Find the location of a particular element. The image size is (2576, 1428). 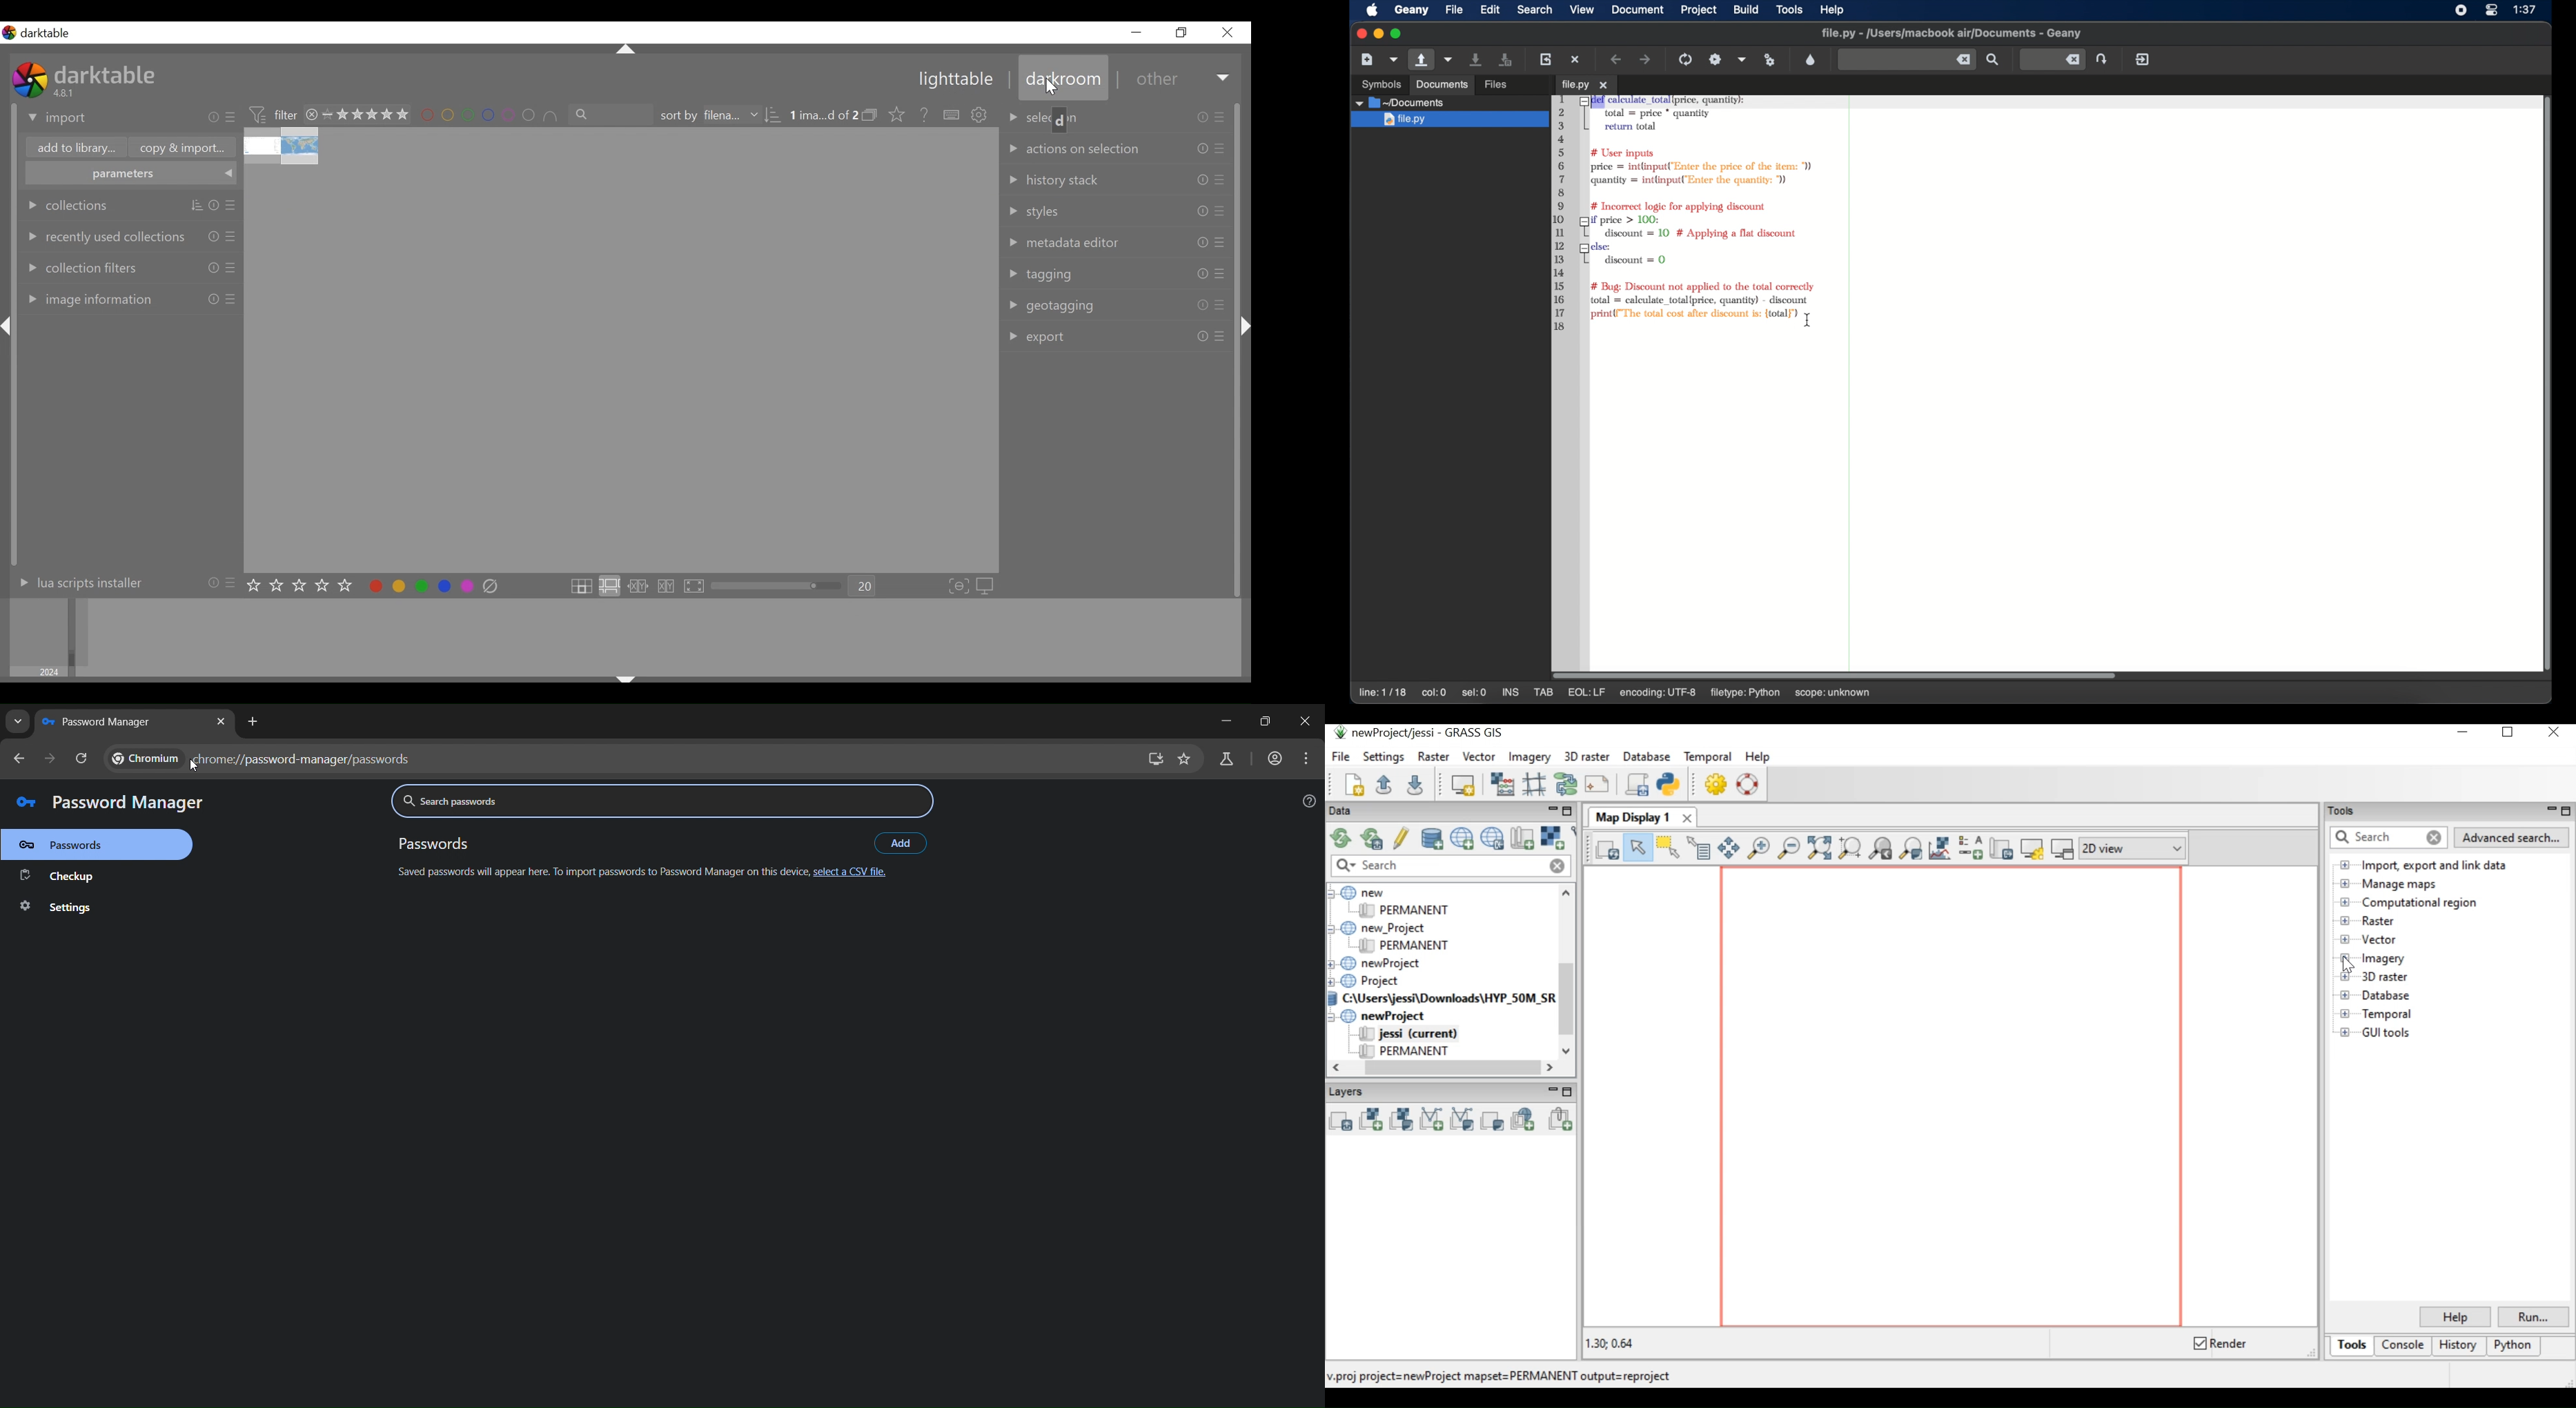

cursor is located at coordinates (190, 761).